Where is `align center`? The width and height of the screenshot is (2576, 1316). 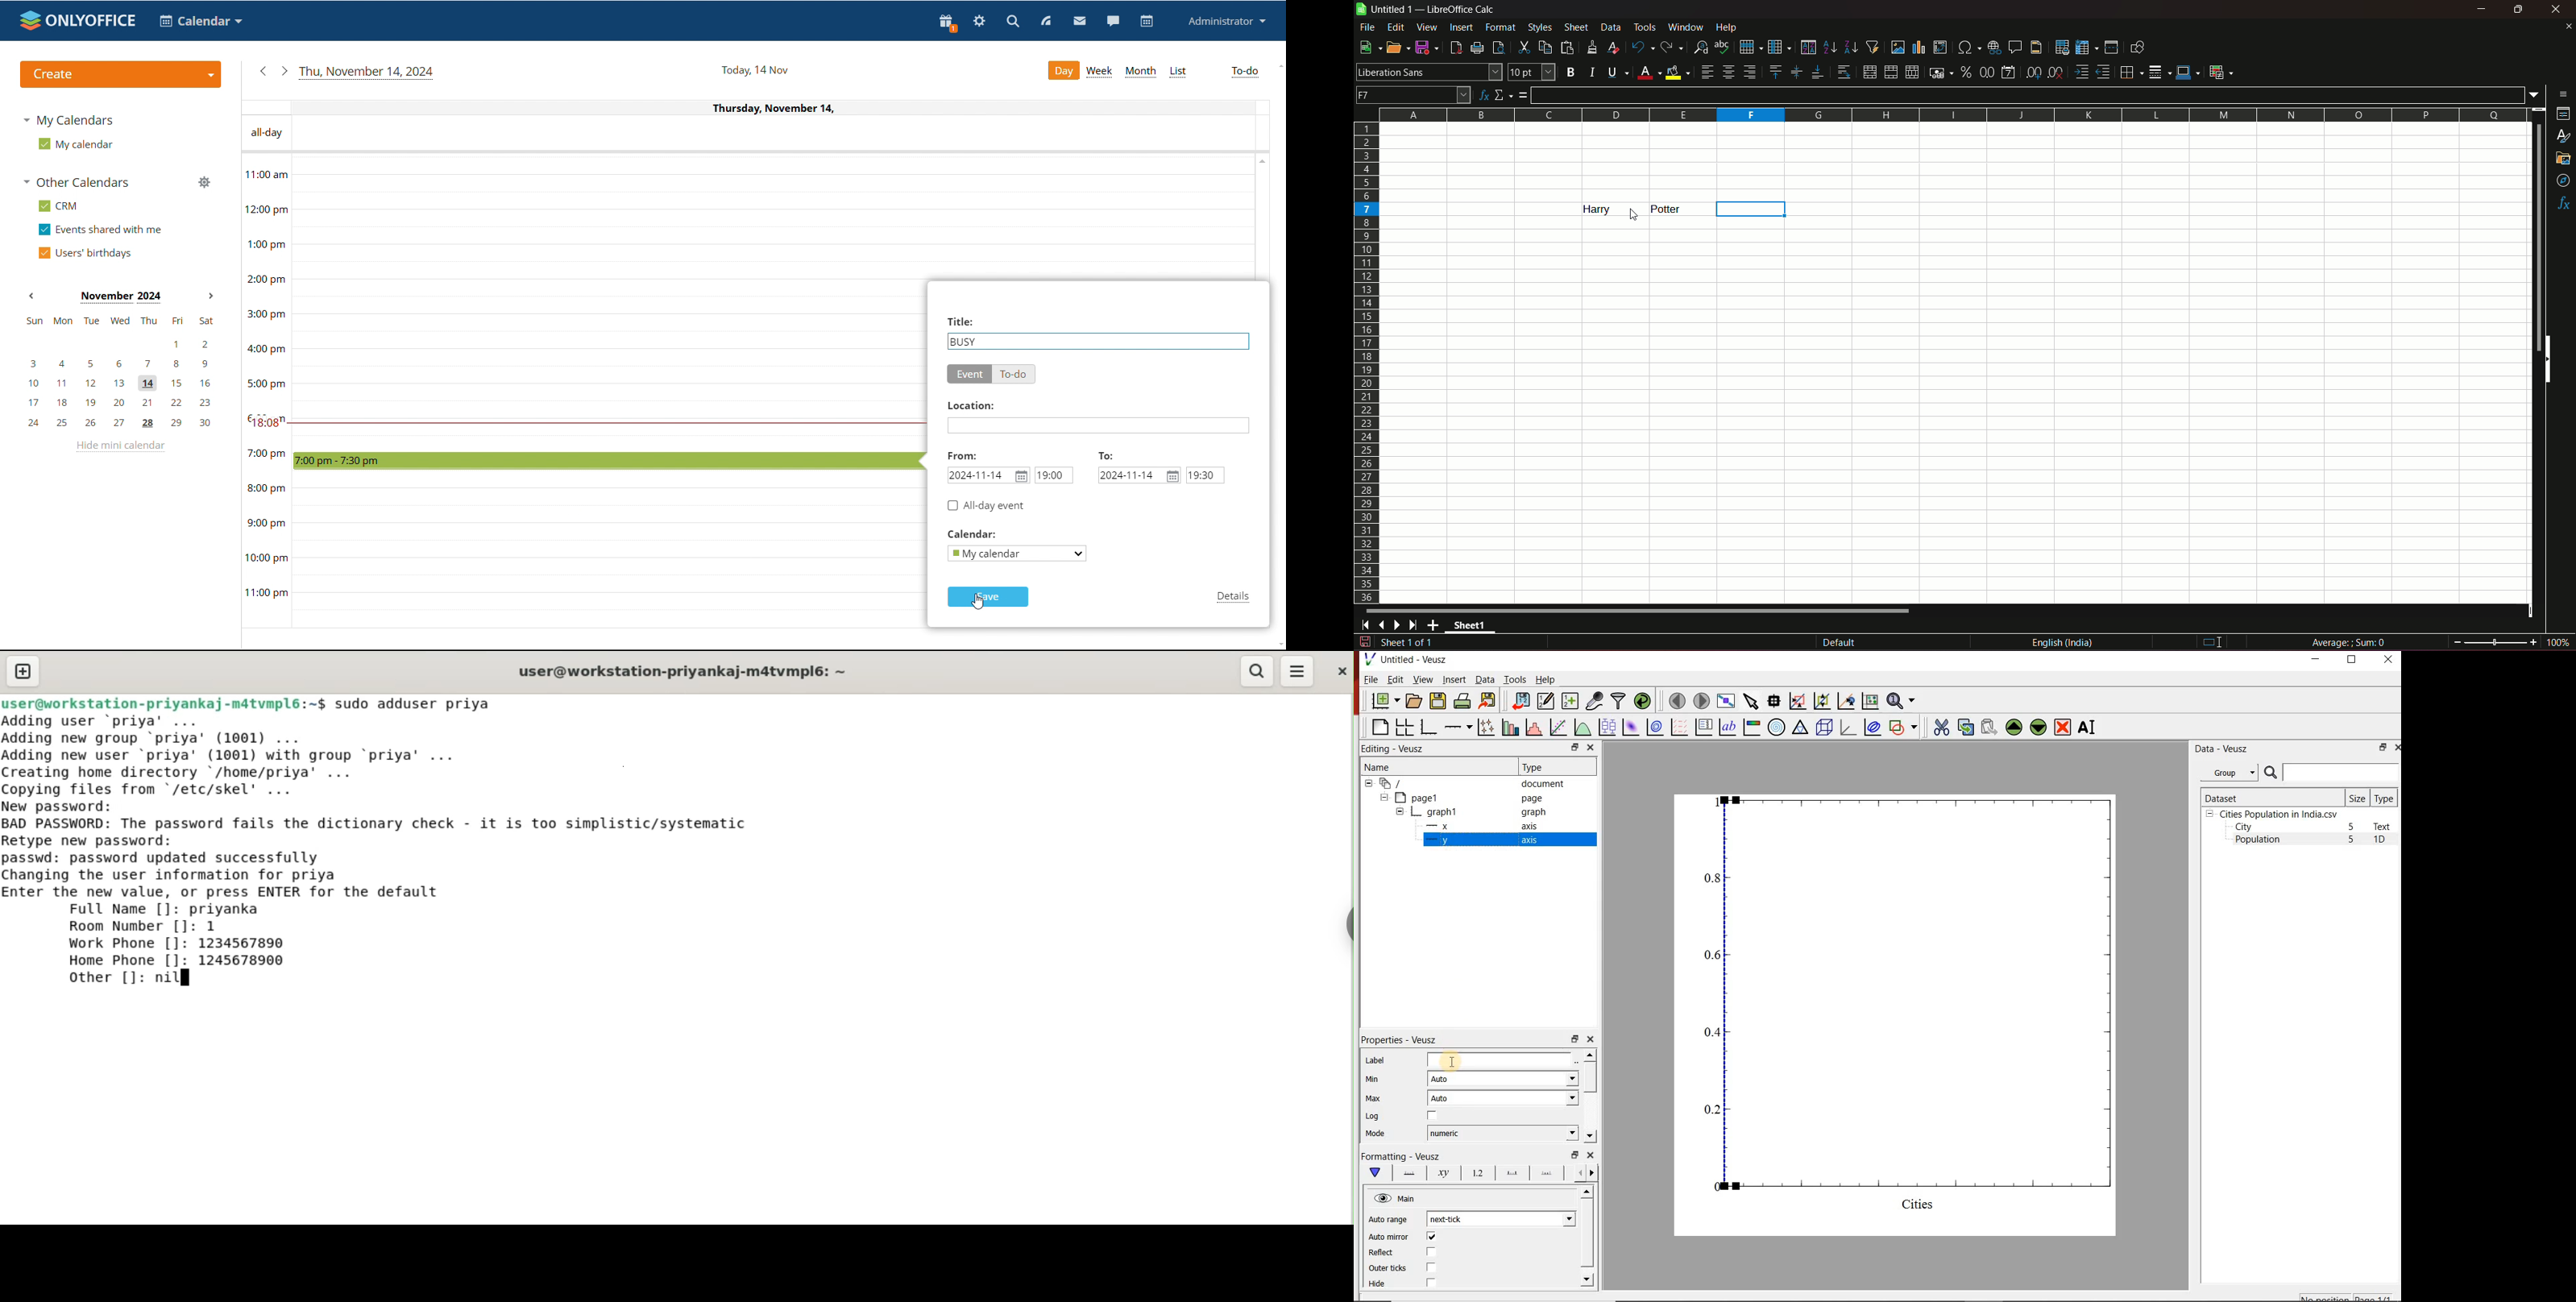 align center is located at coordinates (1729, 72).